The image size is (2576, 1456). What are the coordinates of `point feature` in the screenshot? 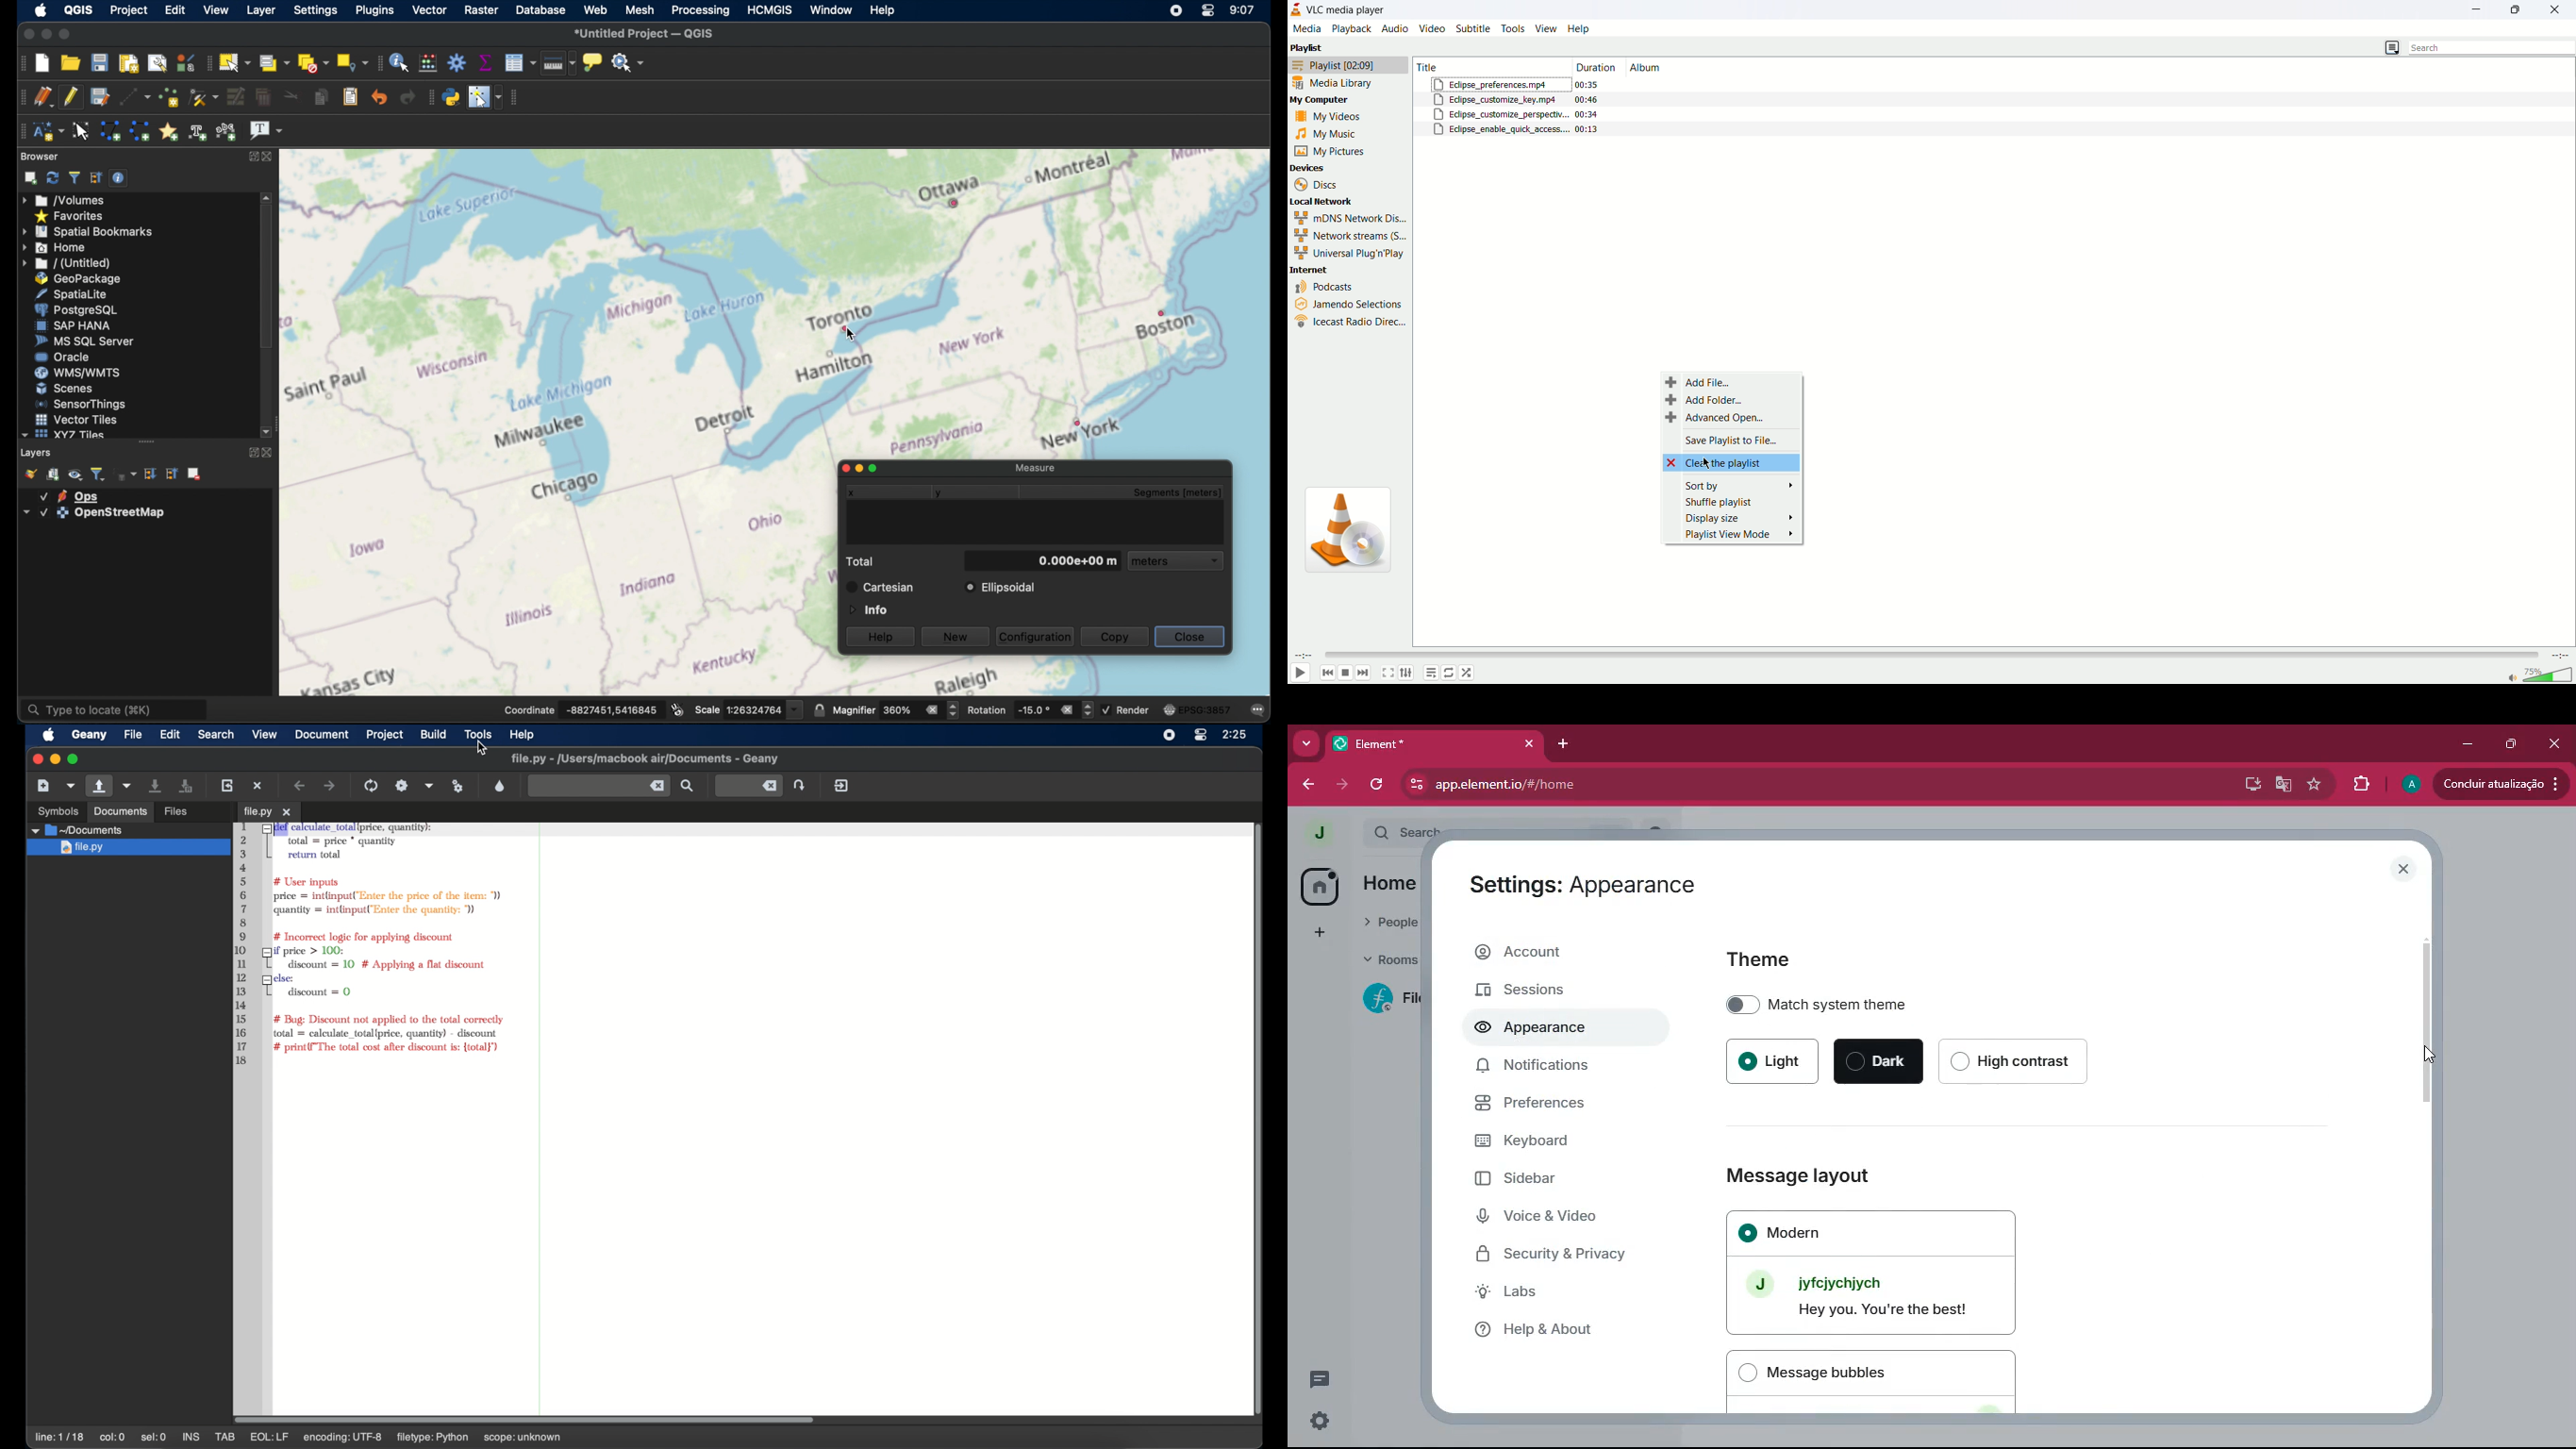 It's located at (846, 328).